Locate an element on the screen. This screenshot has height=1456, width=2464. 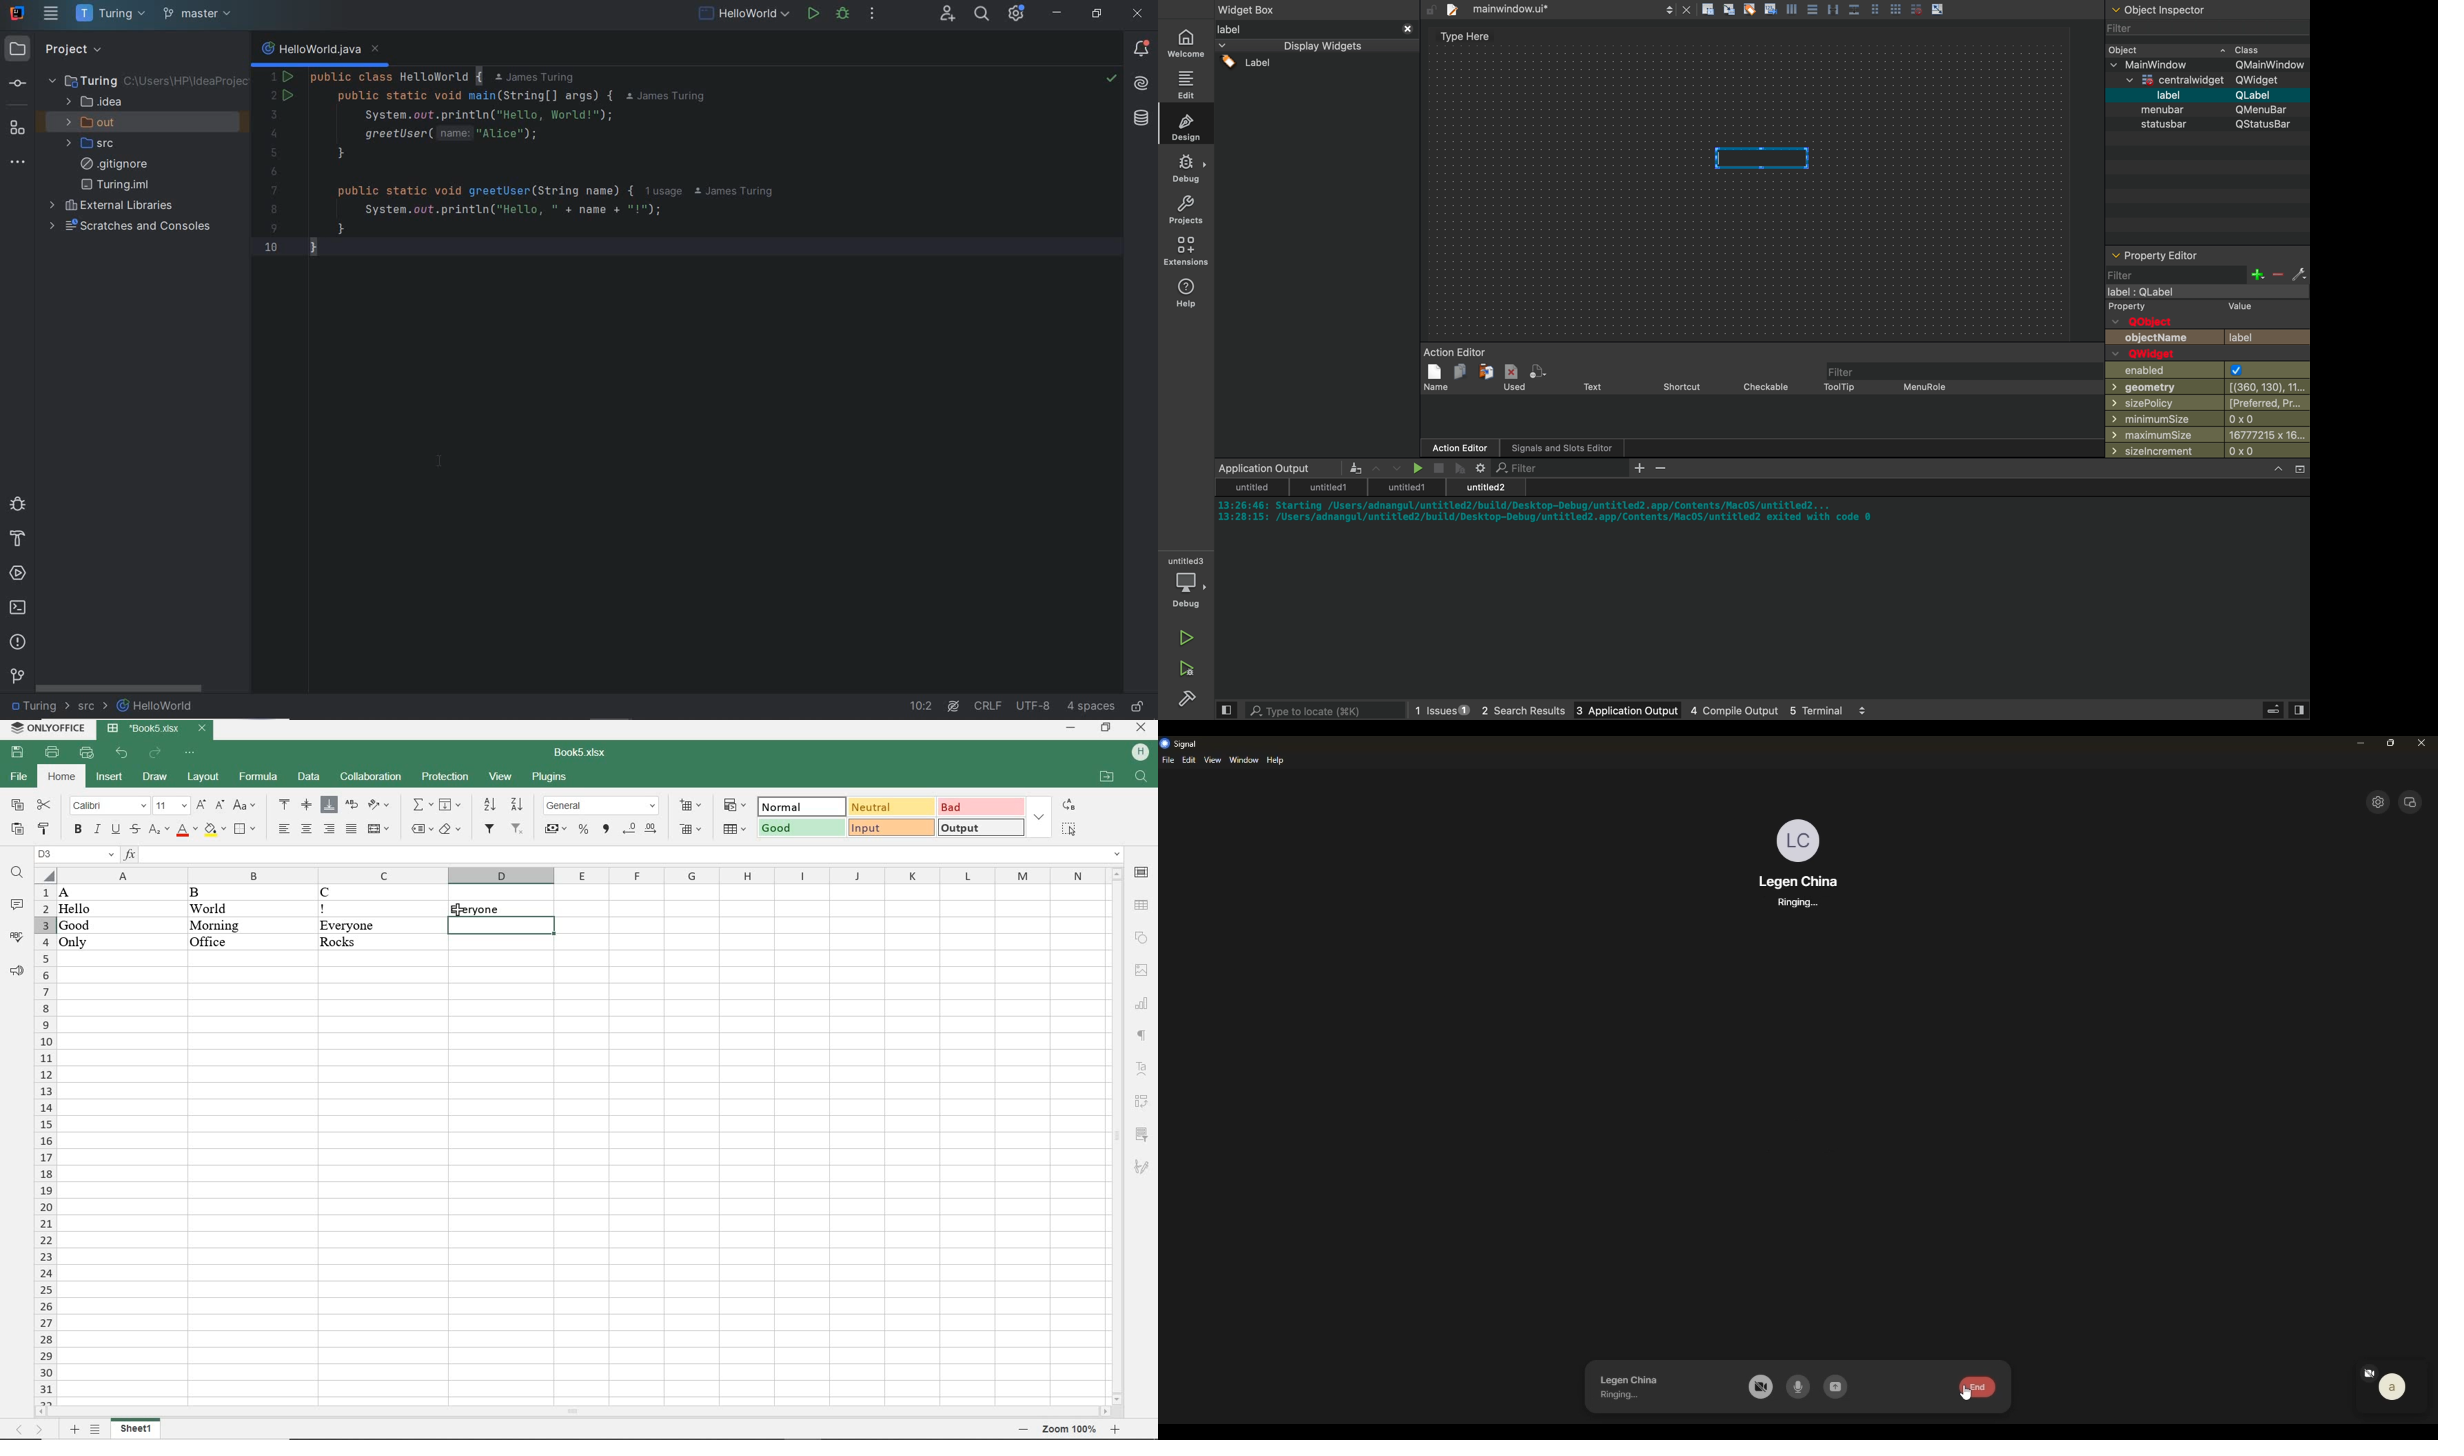
widget box is located at coordinates (1261, 9).